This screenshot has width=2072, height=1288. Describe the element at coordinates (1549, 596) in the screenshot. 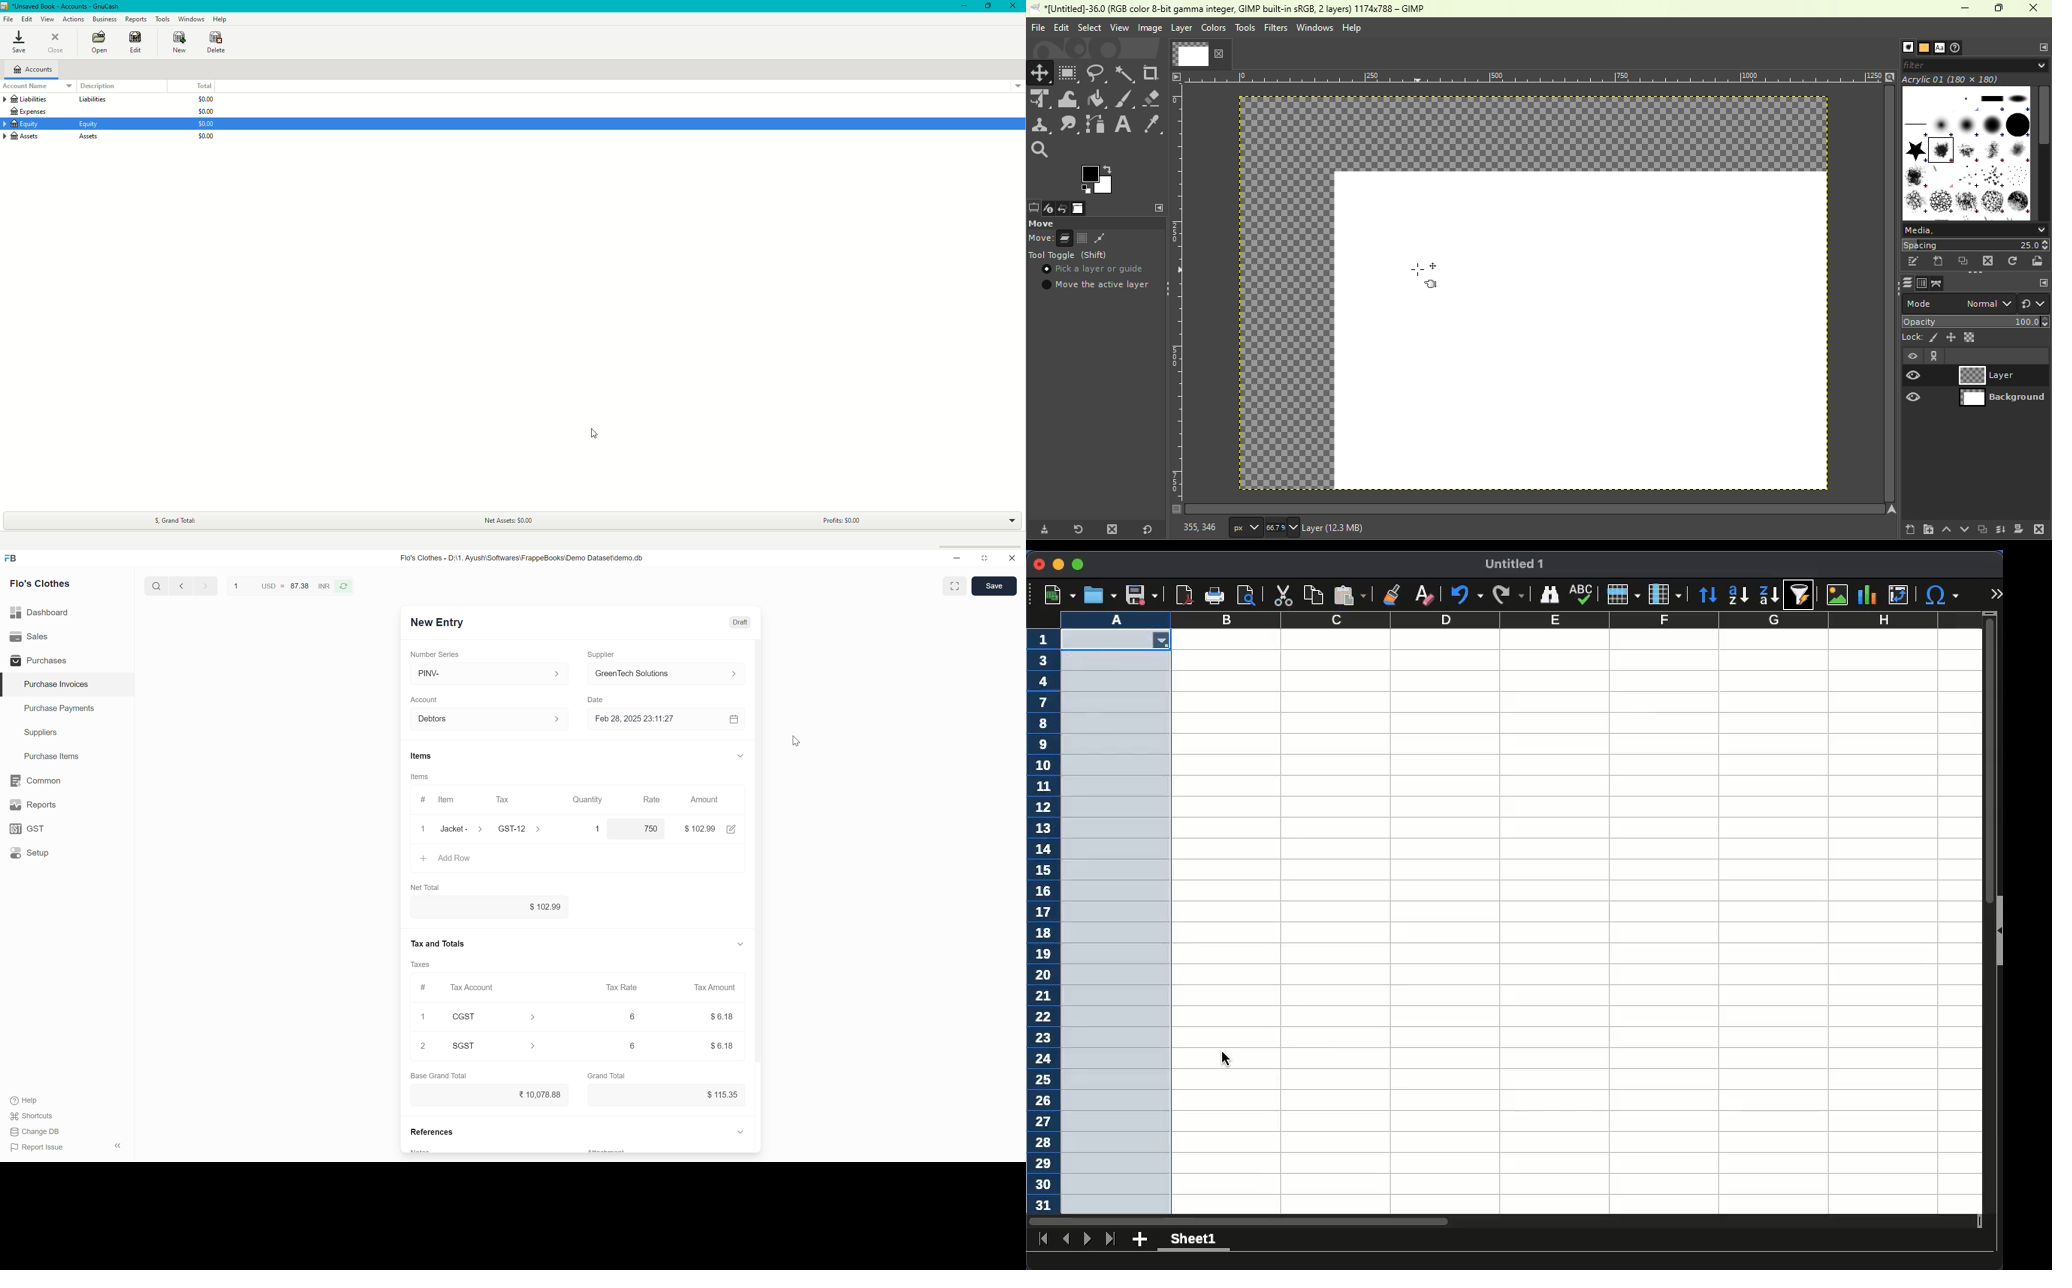

I see `finder` at that location.